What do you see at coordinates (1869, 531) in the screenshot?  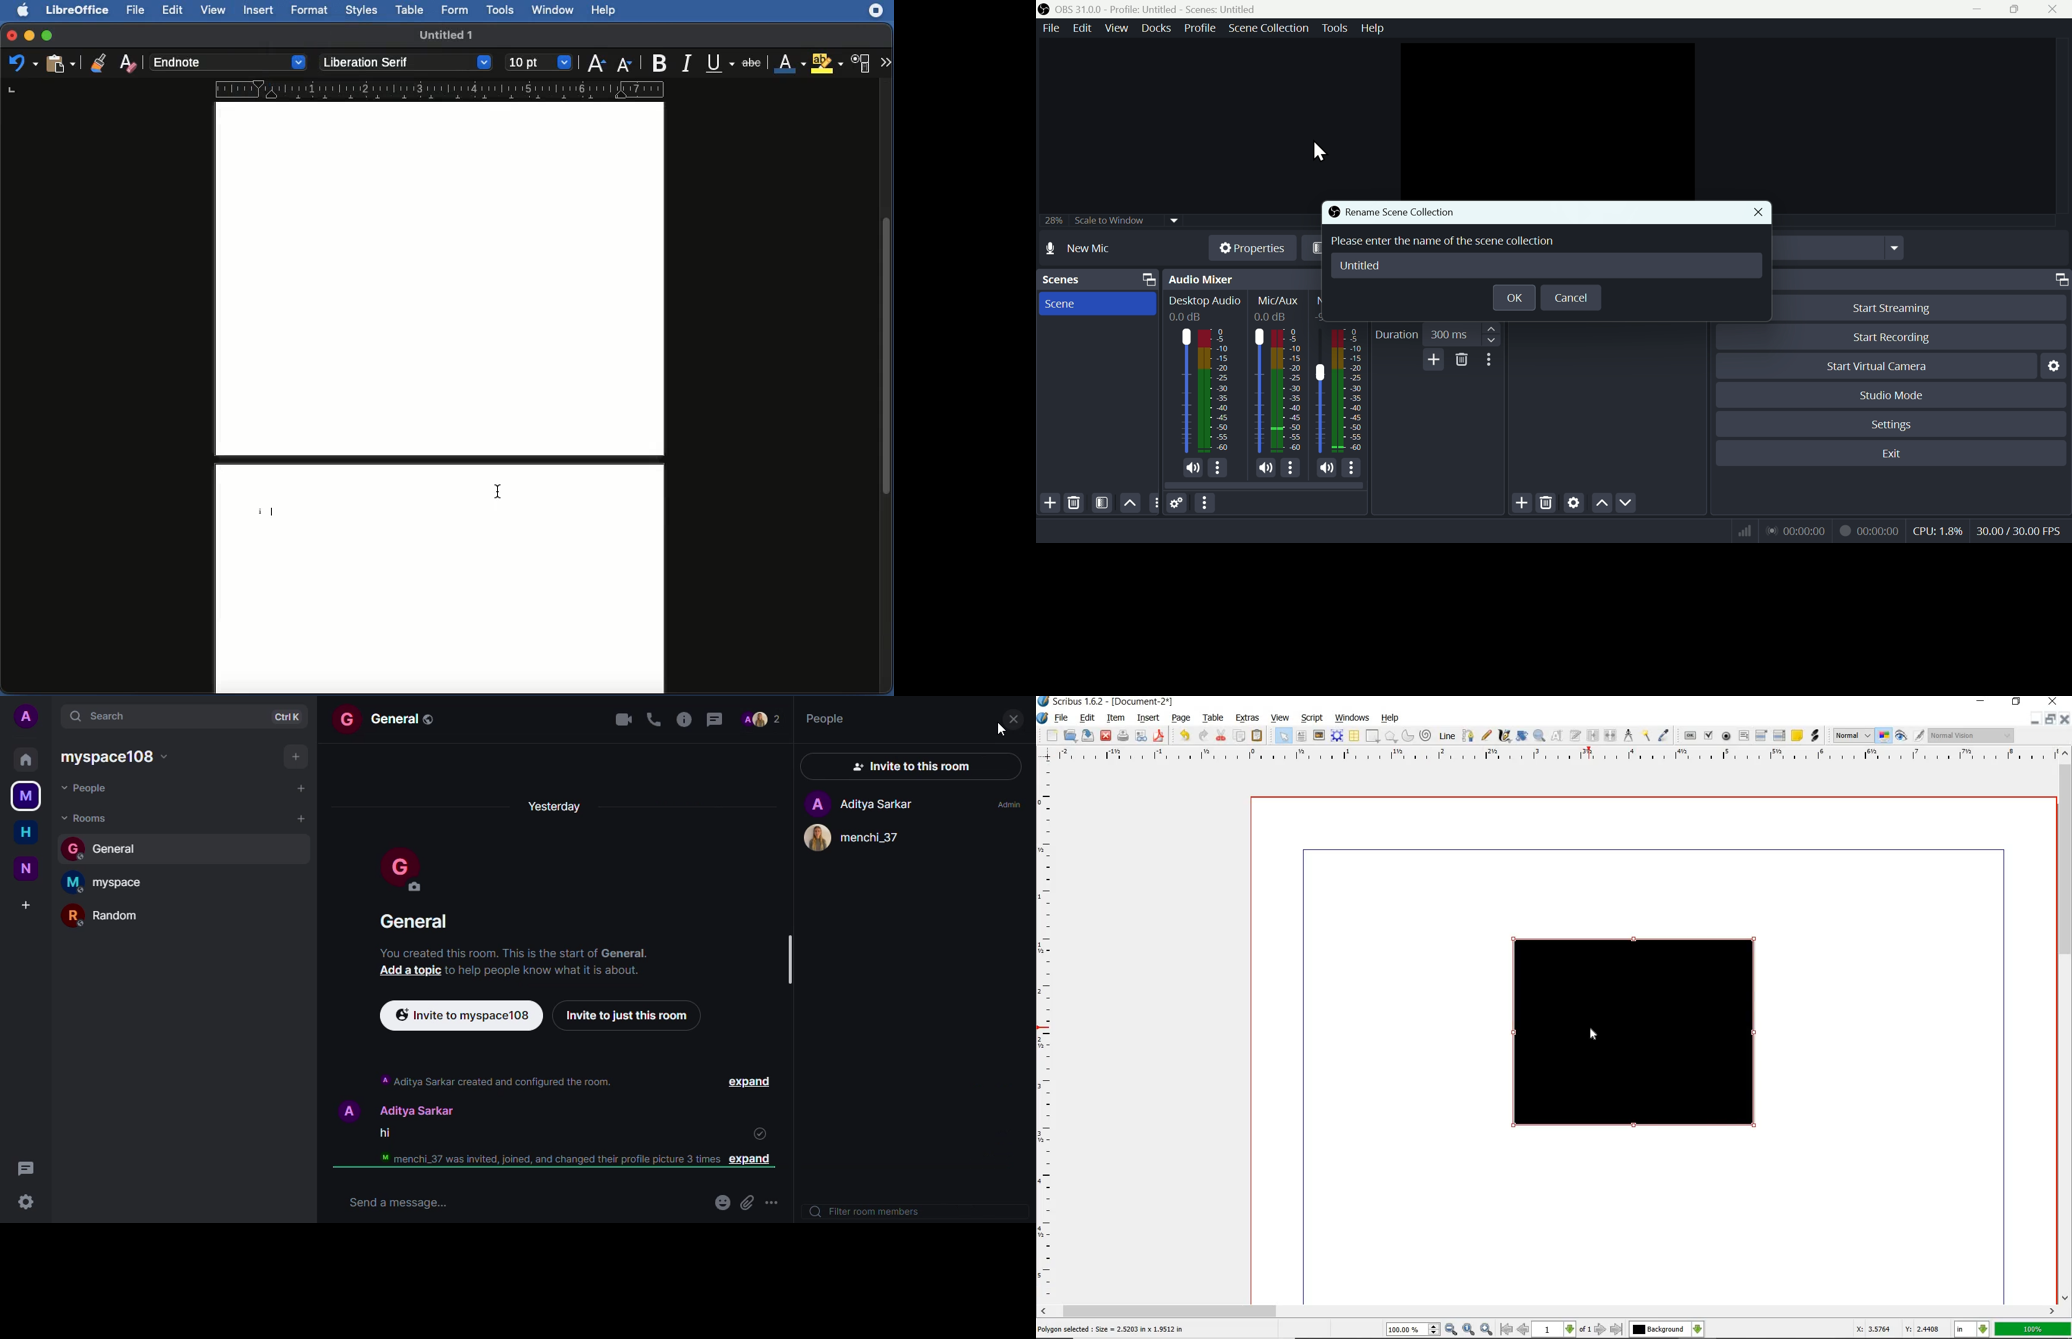 I see `Recording Status` at bounding box center [1869, 531].